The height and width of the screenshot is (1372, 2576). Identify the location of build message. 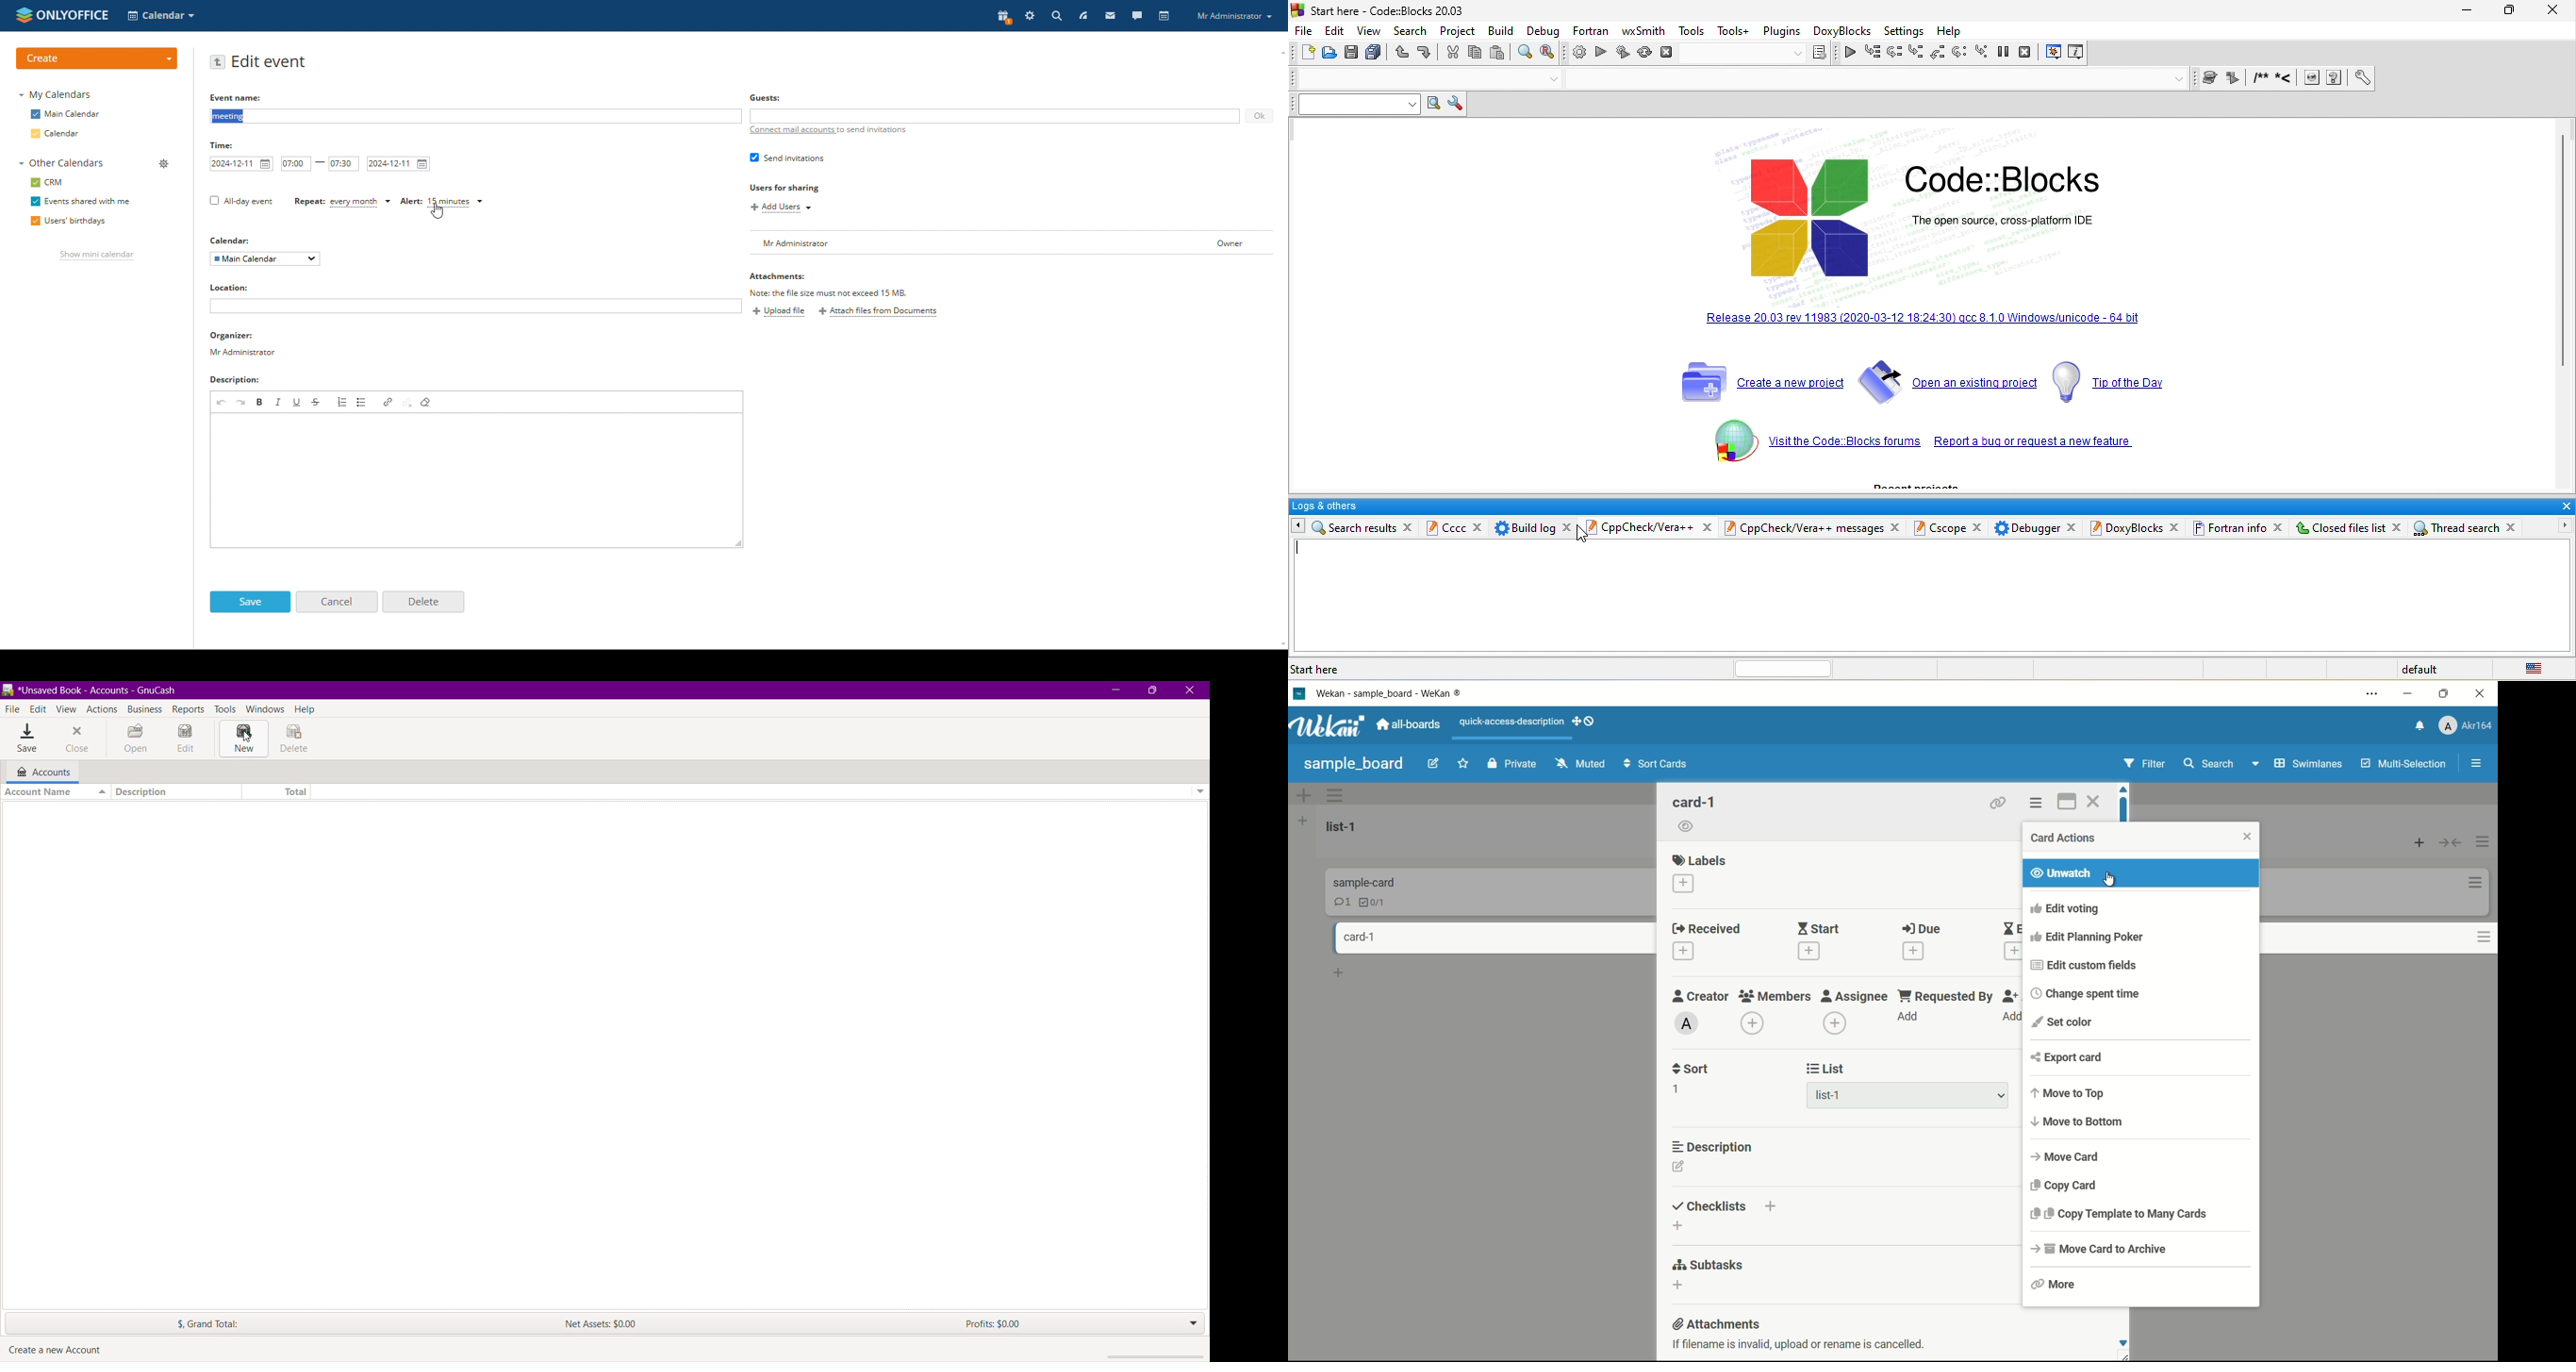
(1524, 528).